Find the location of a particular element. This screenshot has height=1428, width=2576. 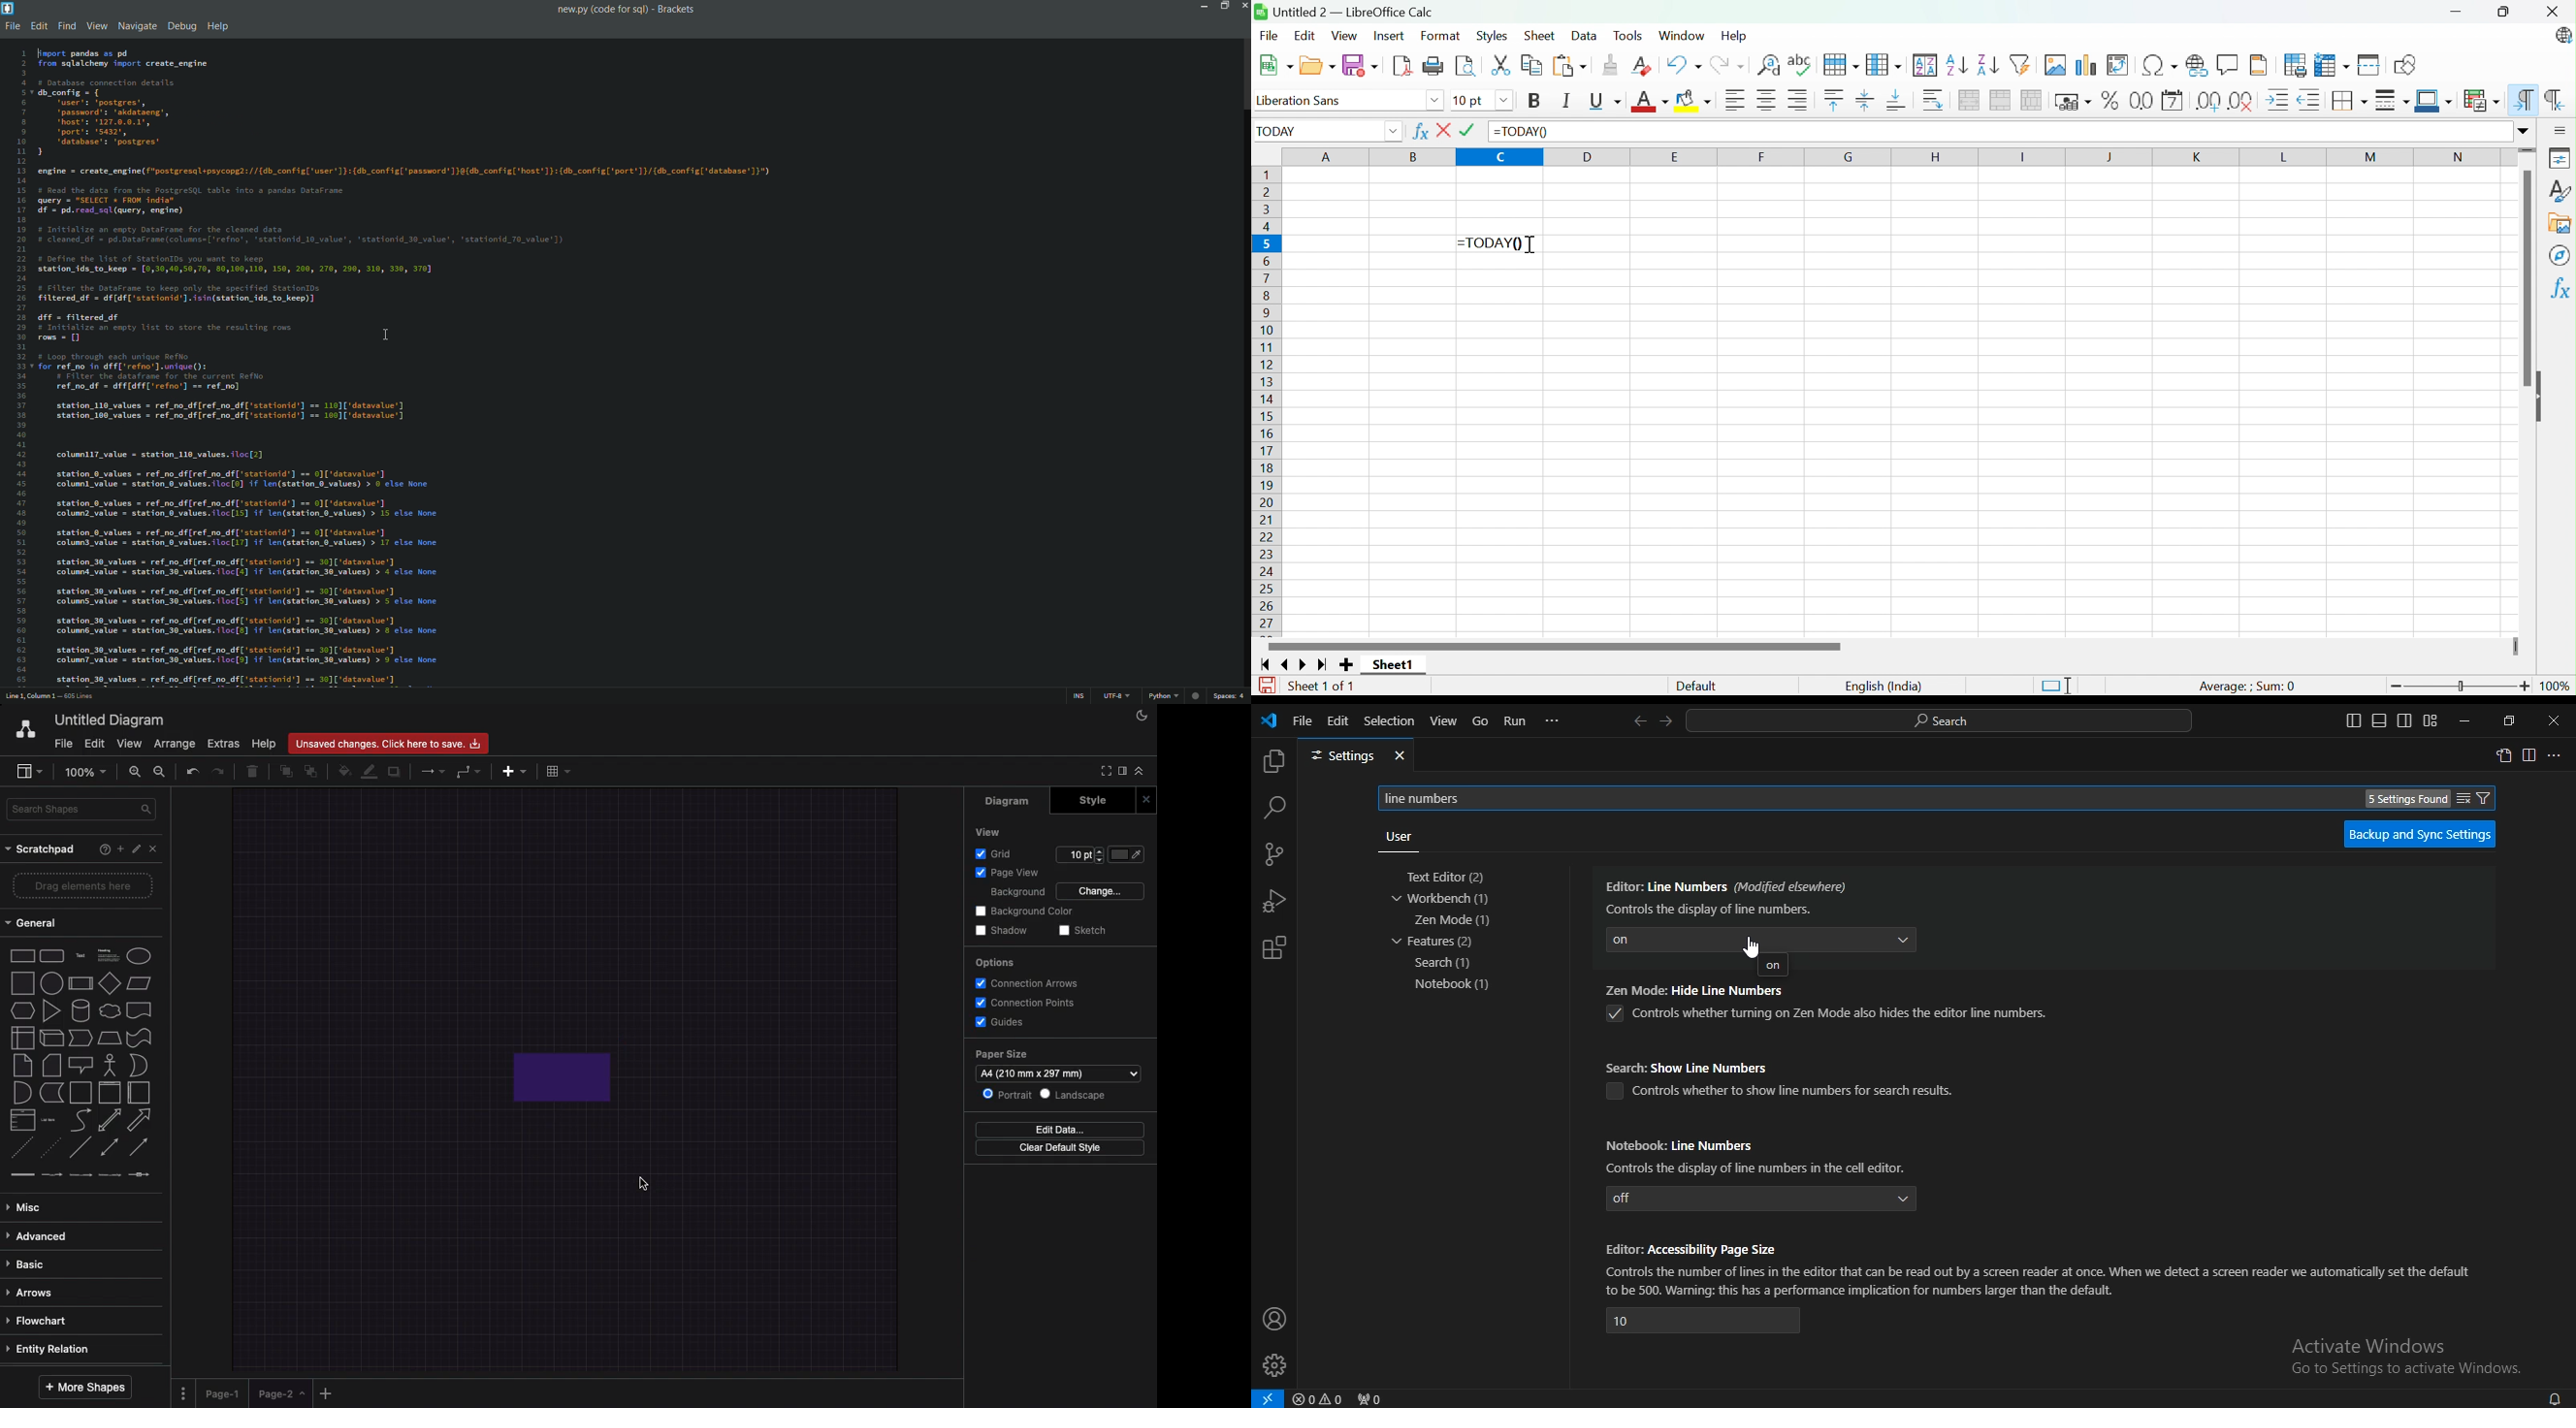

100% is located at coordinates (2558, 688).